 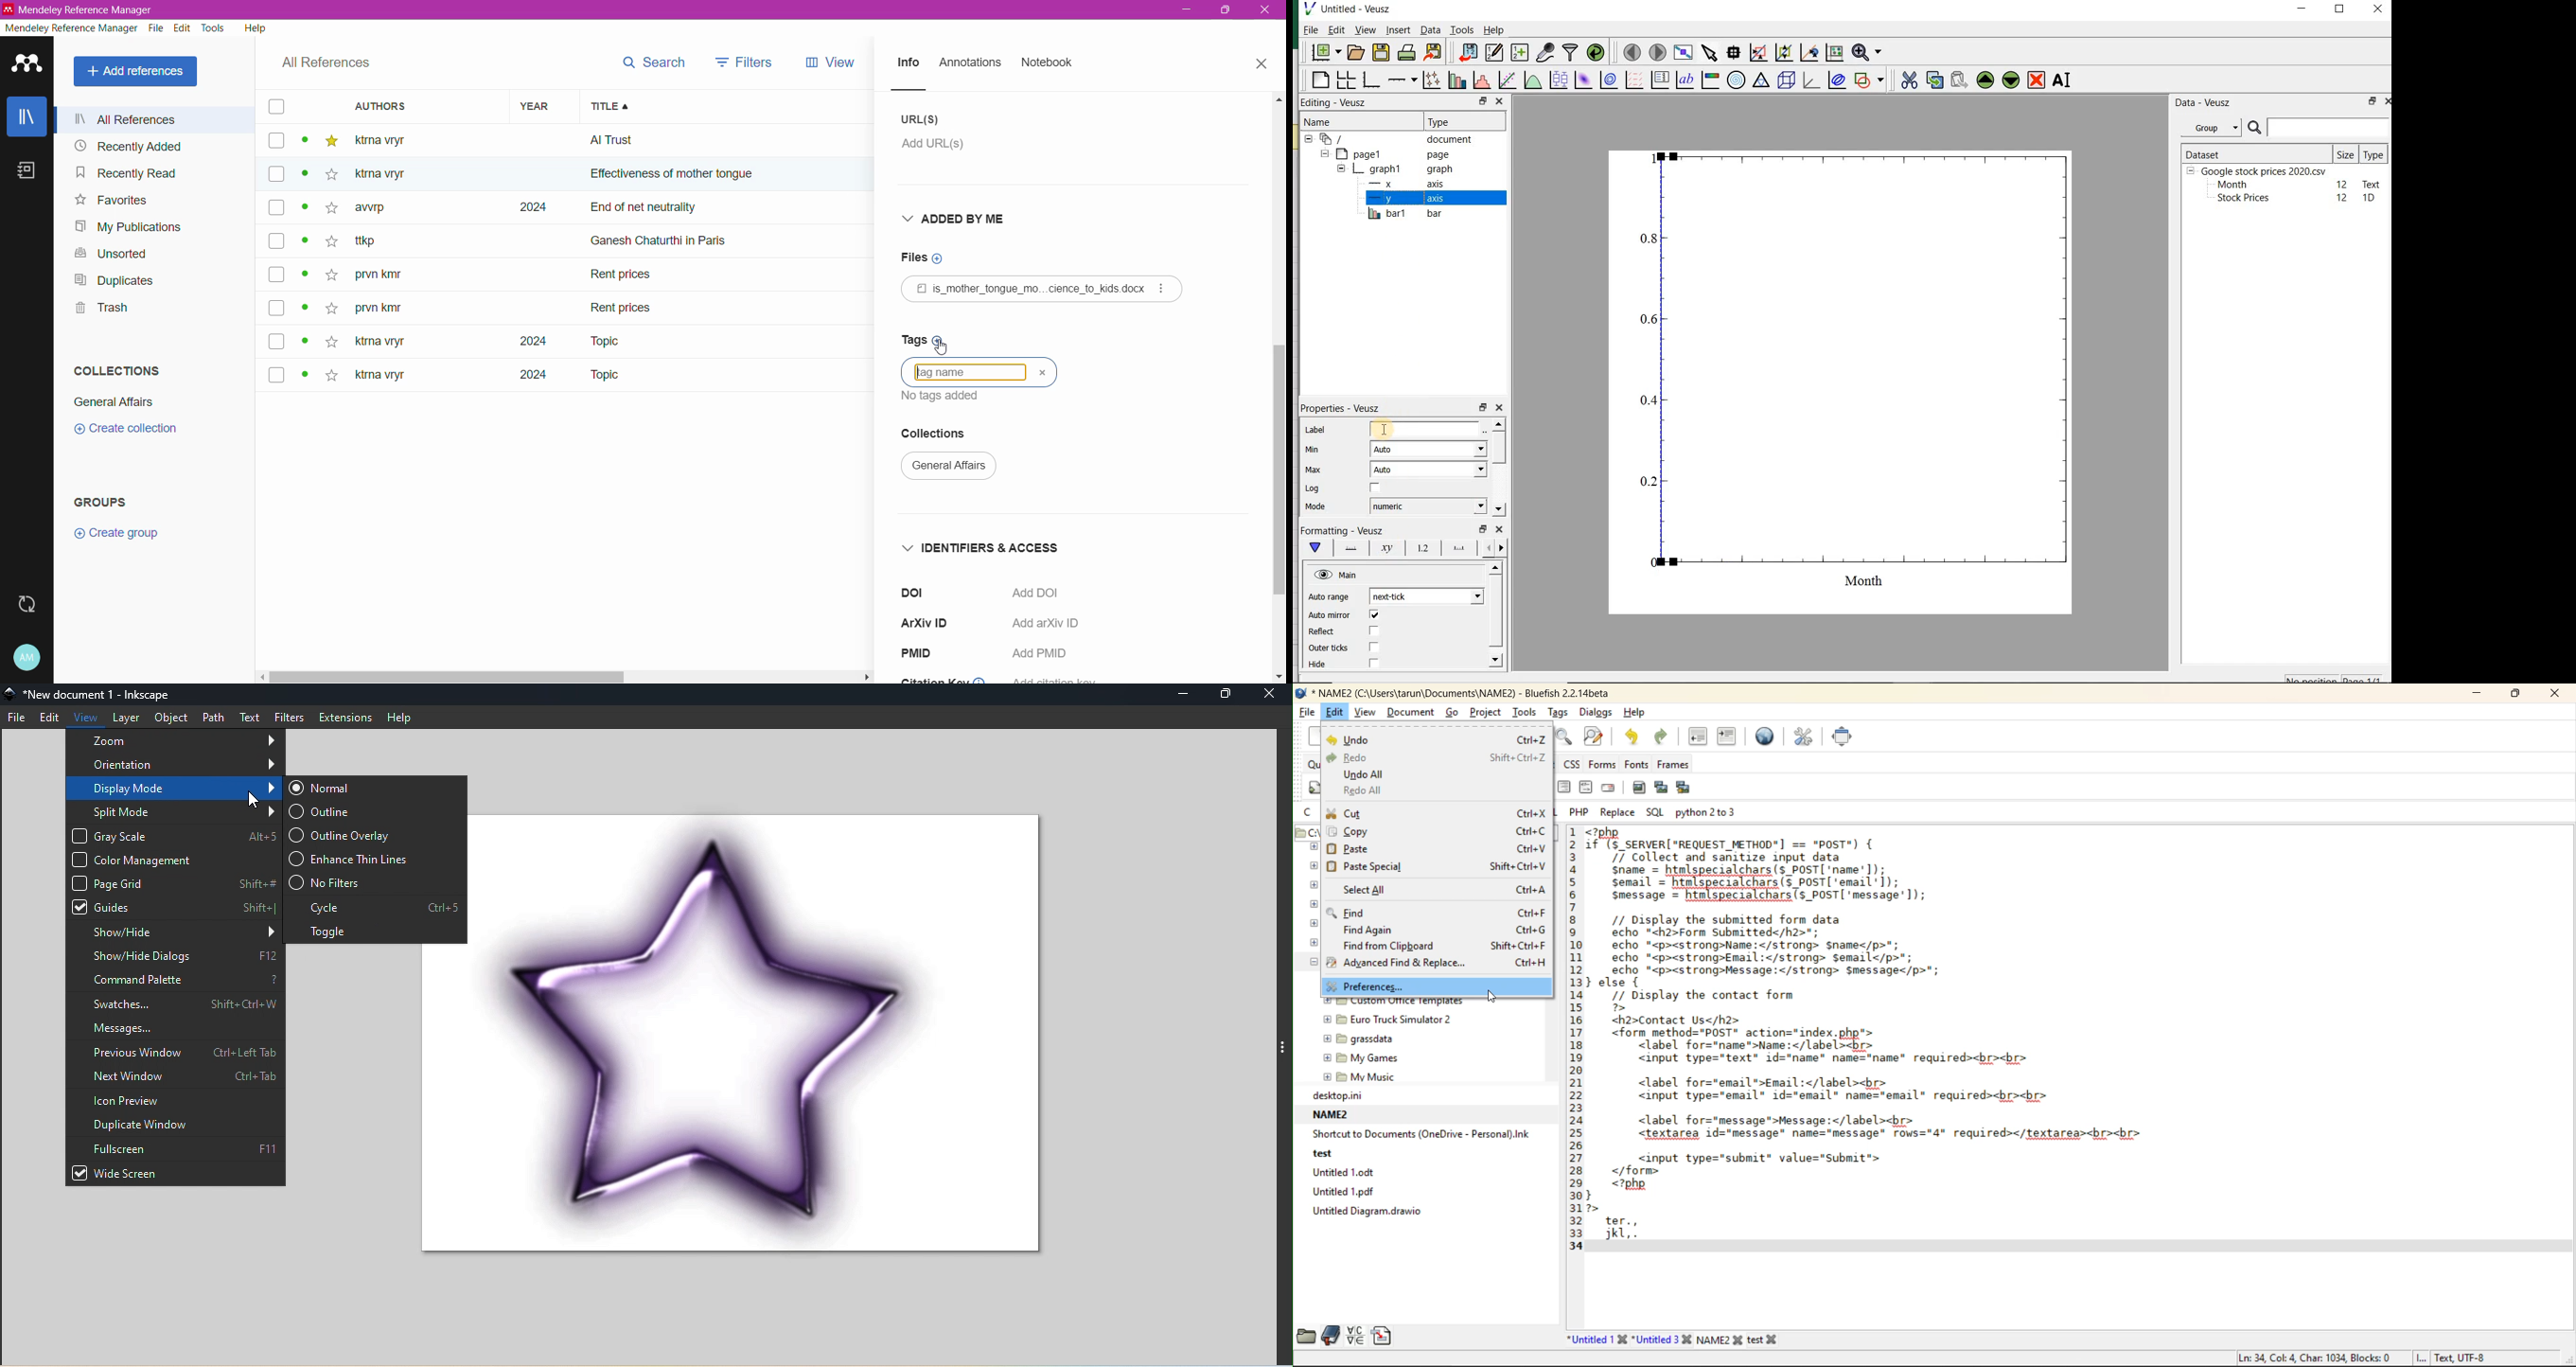 I want to click on Add arXiv ID, so click(x=1048, y=621).